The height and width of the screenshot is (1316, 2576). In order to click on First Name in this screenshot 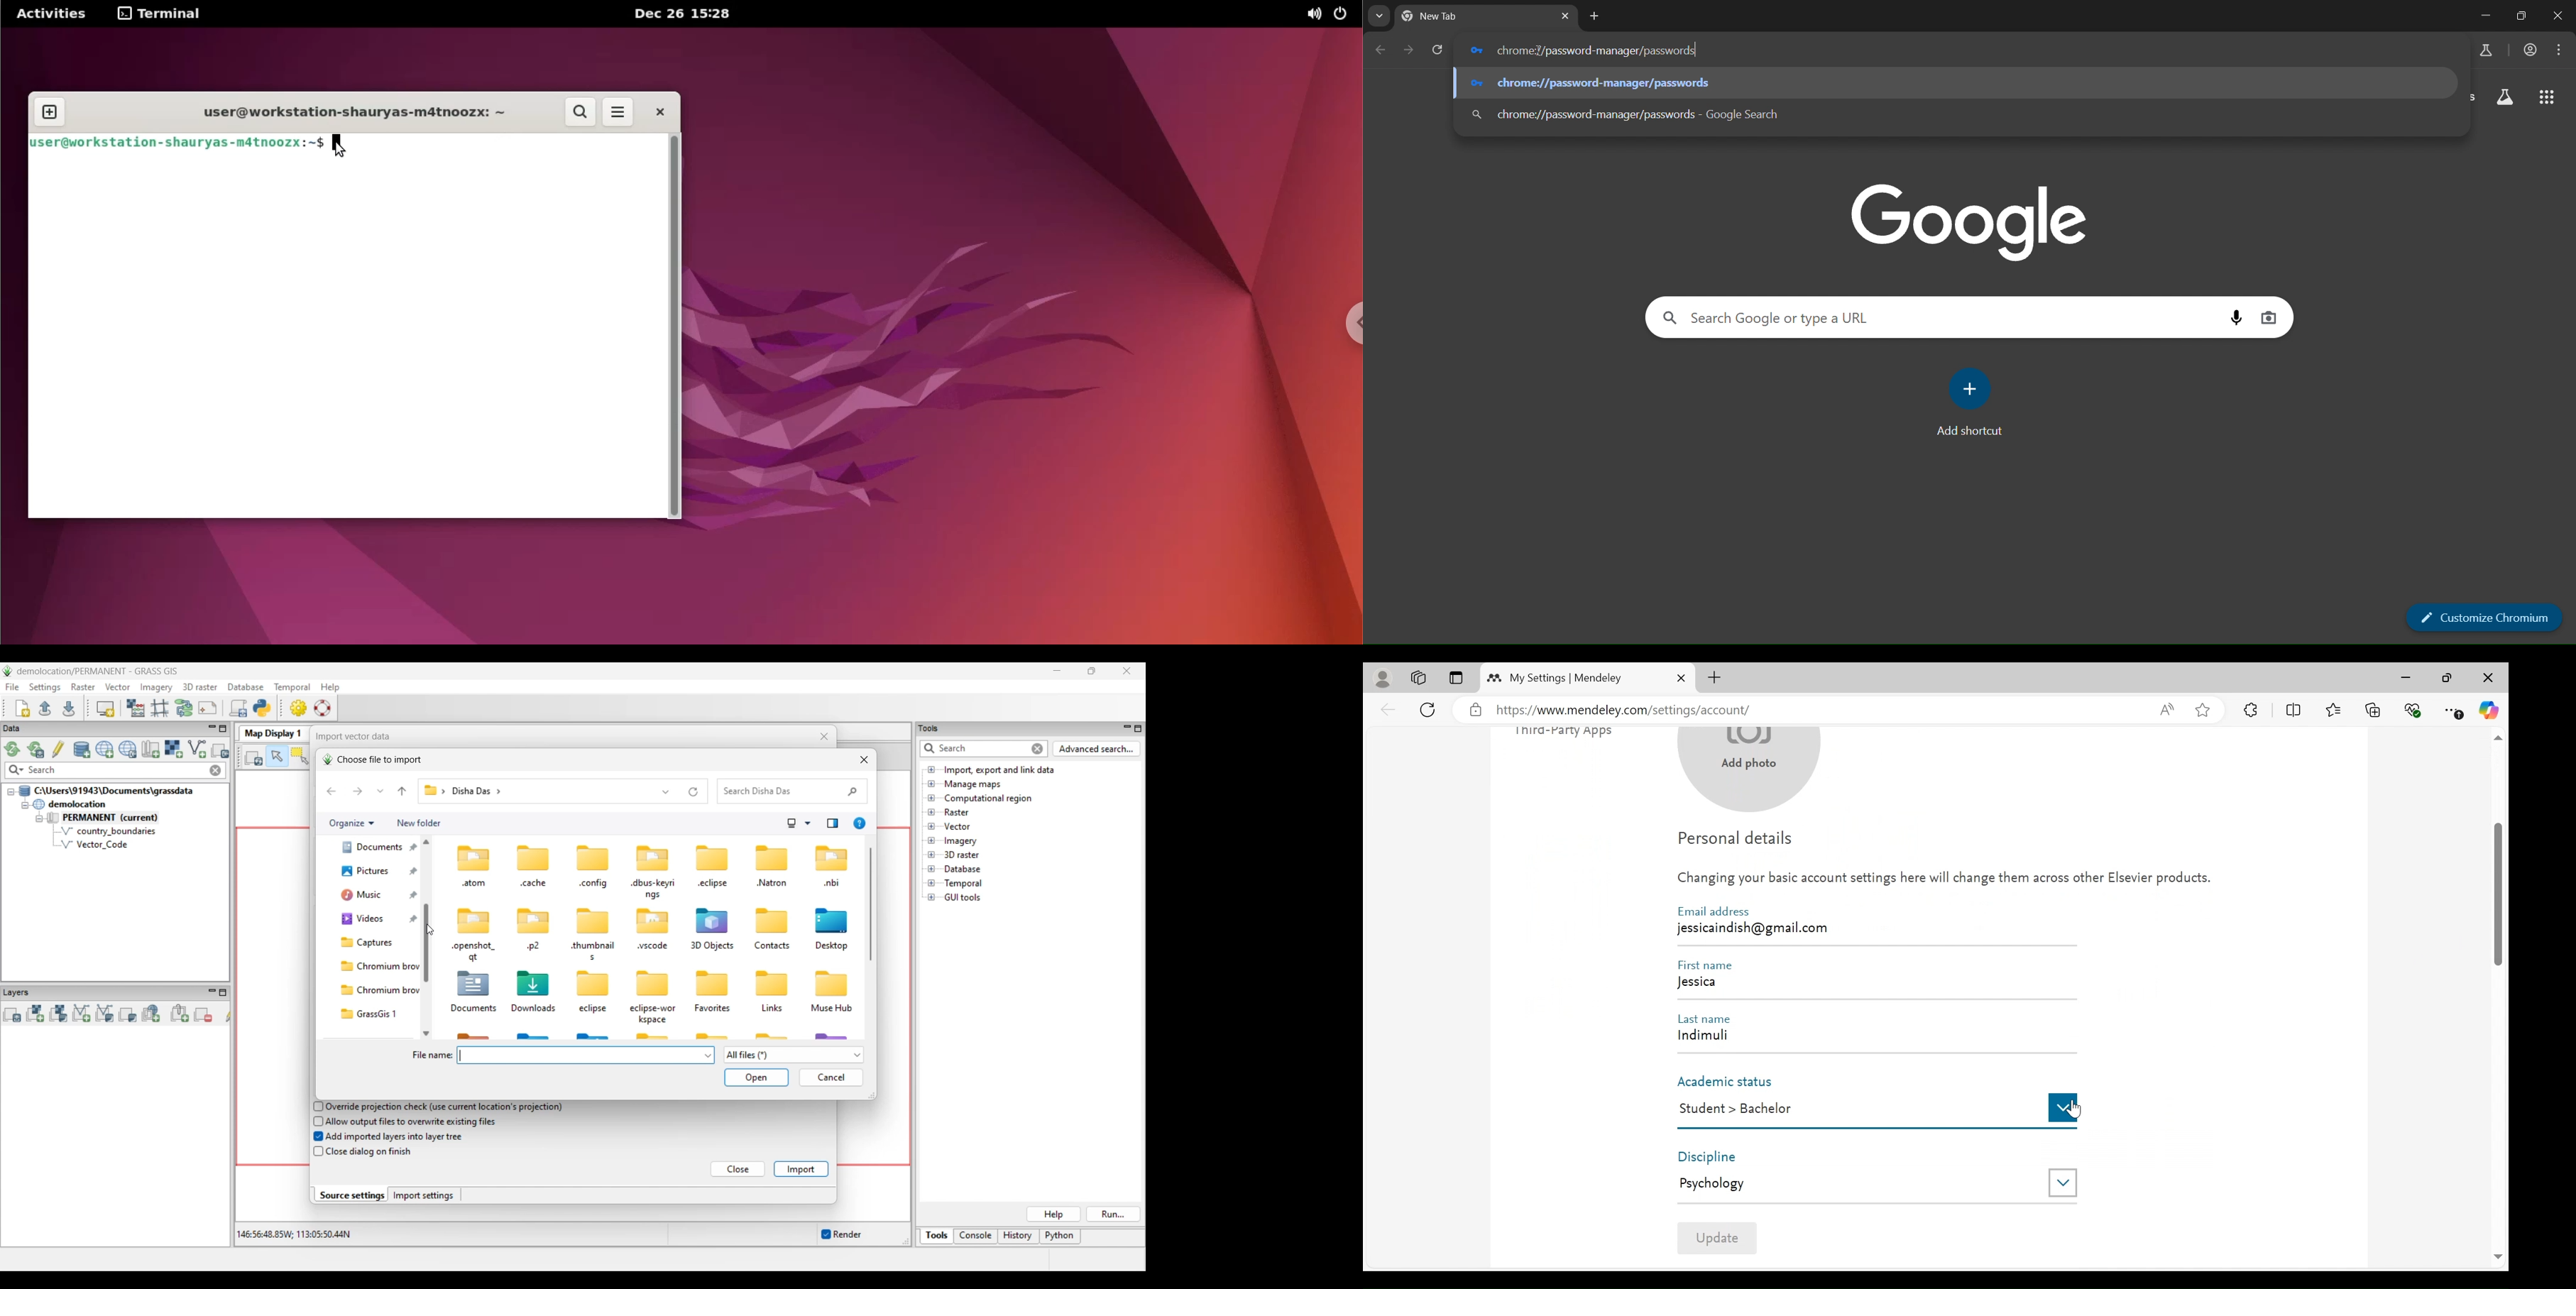, I will do `click(1709, 965)`.